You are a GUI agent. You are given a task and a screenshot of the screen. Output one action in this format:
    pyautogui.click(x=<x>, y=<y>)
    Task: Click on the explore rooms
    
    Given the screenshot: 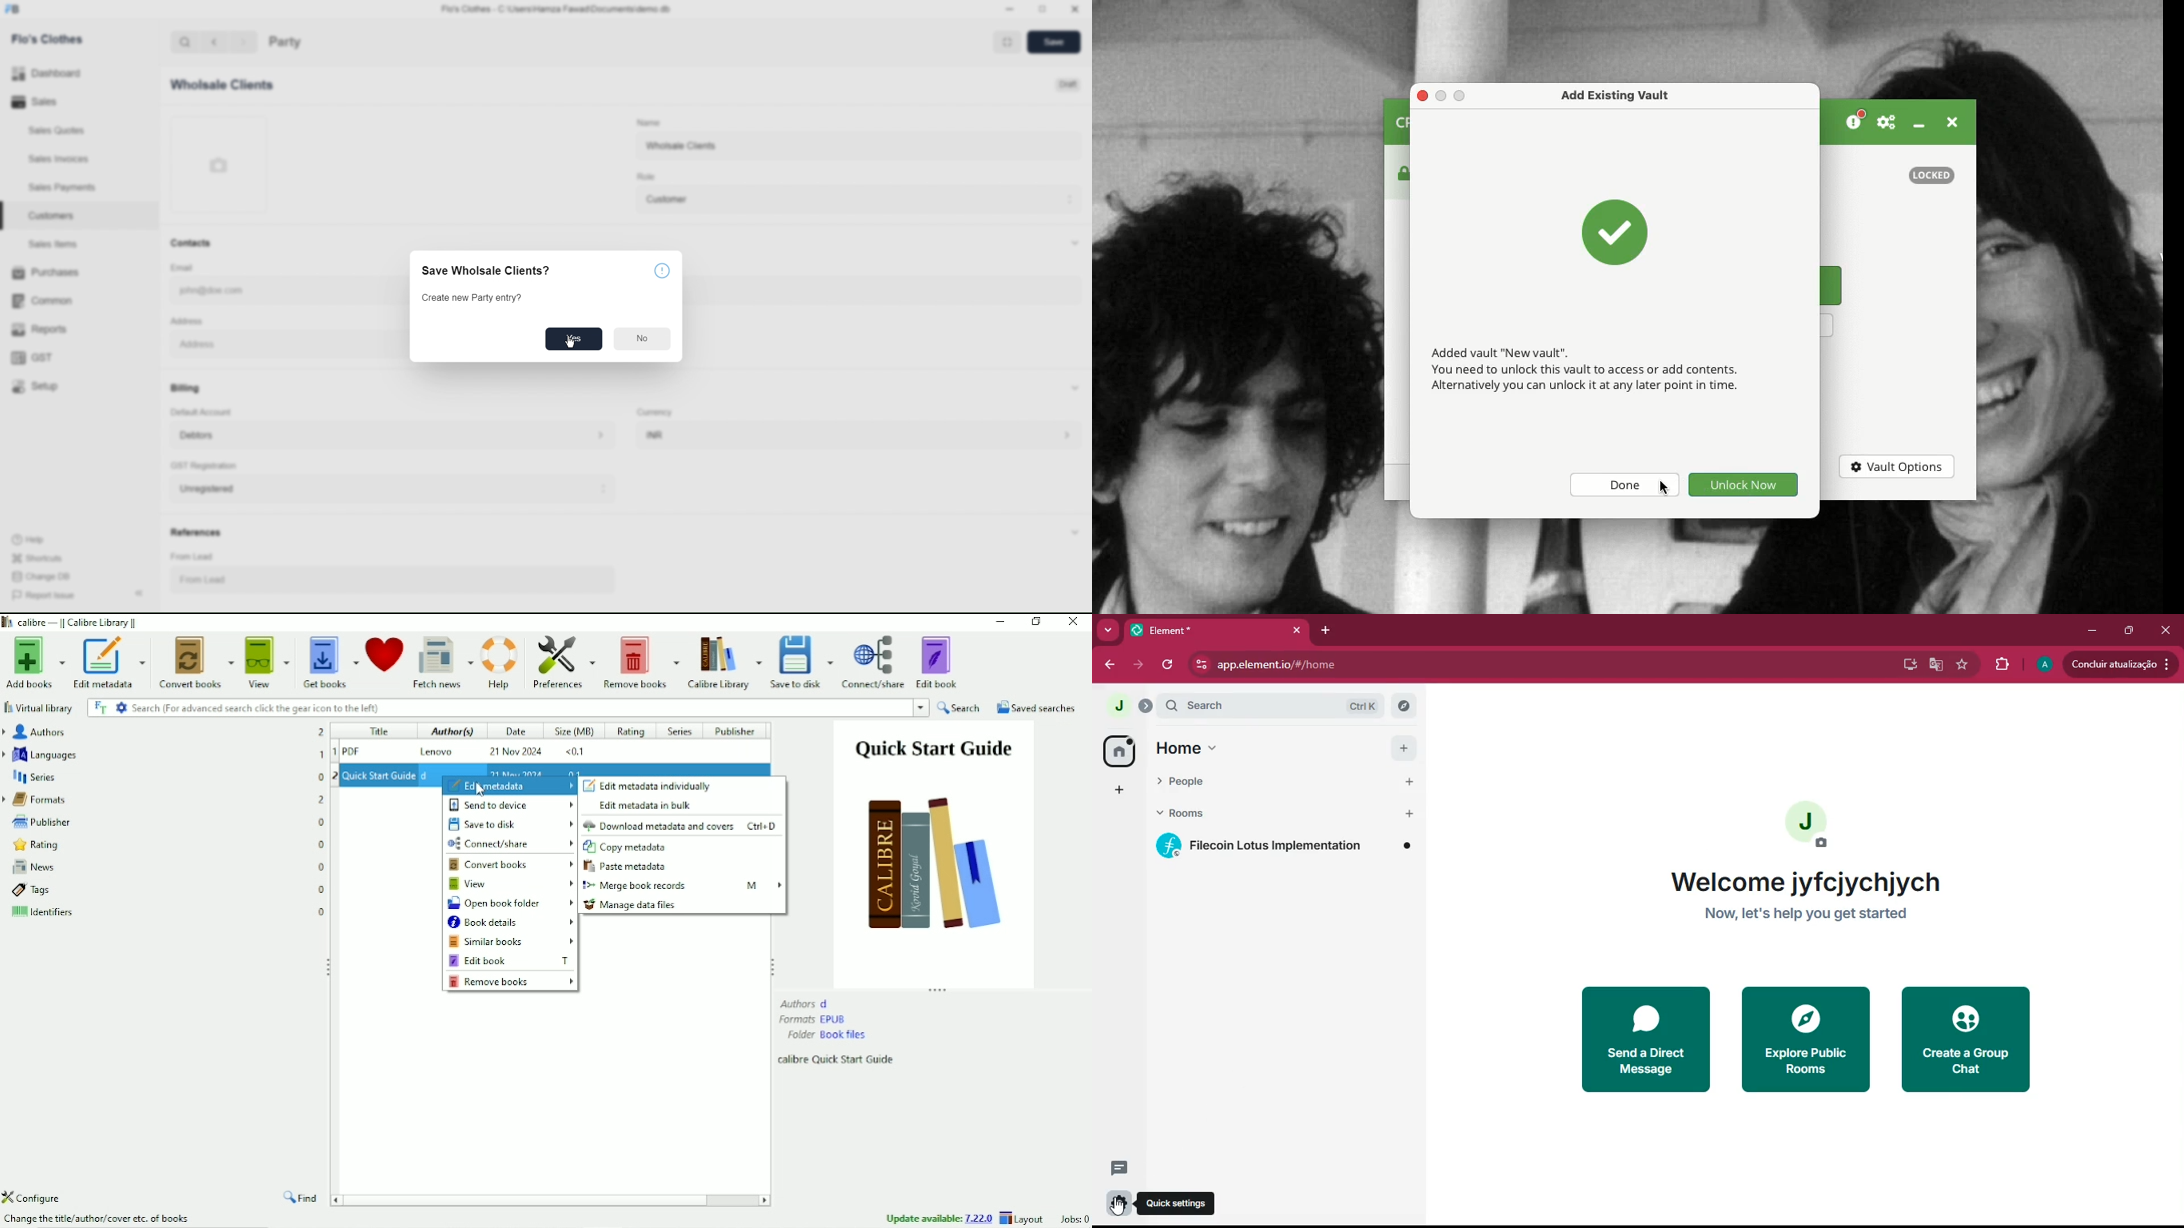 What is the action you would take?
    pyautogui.click(x=1404, y=706)
    